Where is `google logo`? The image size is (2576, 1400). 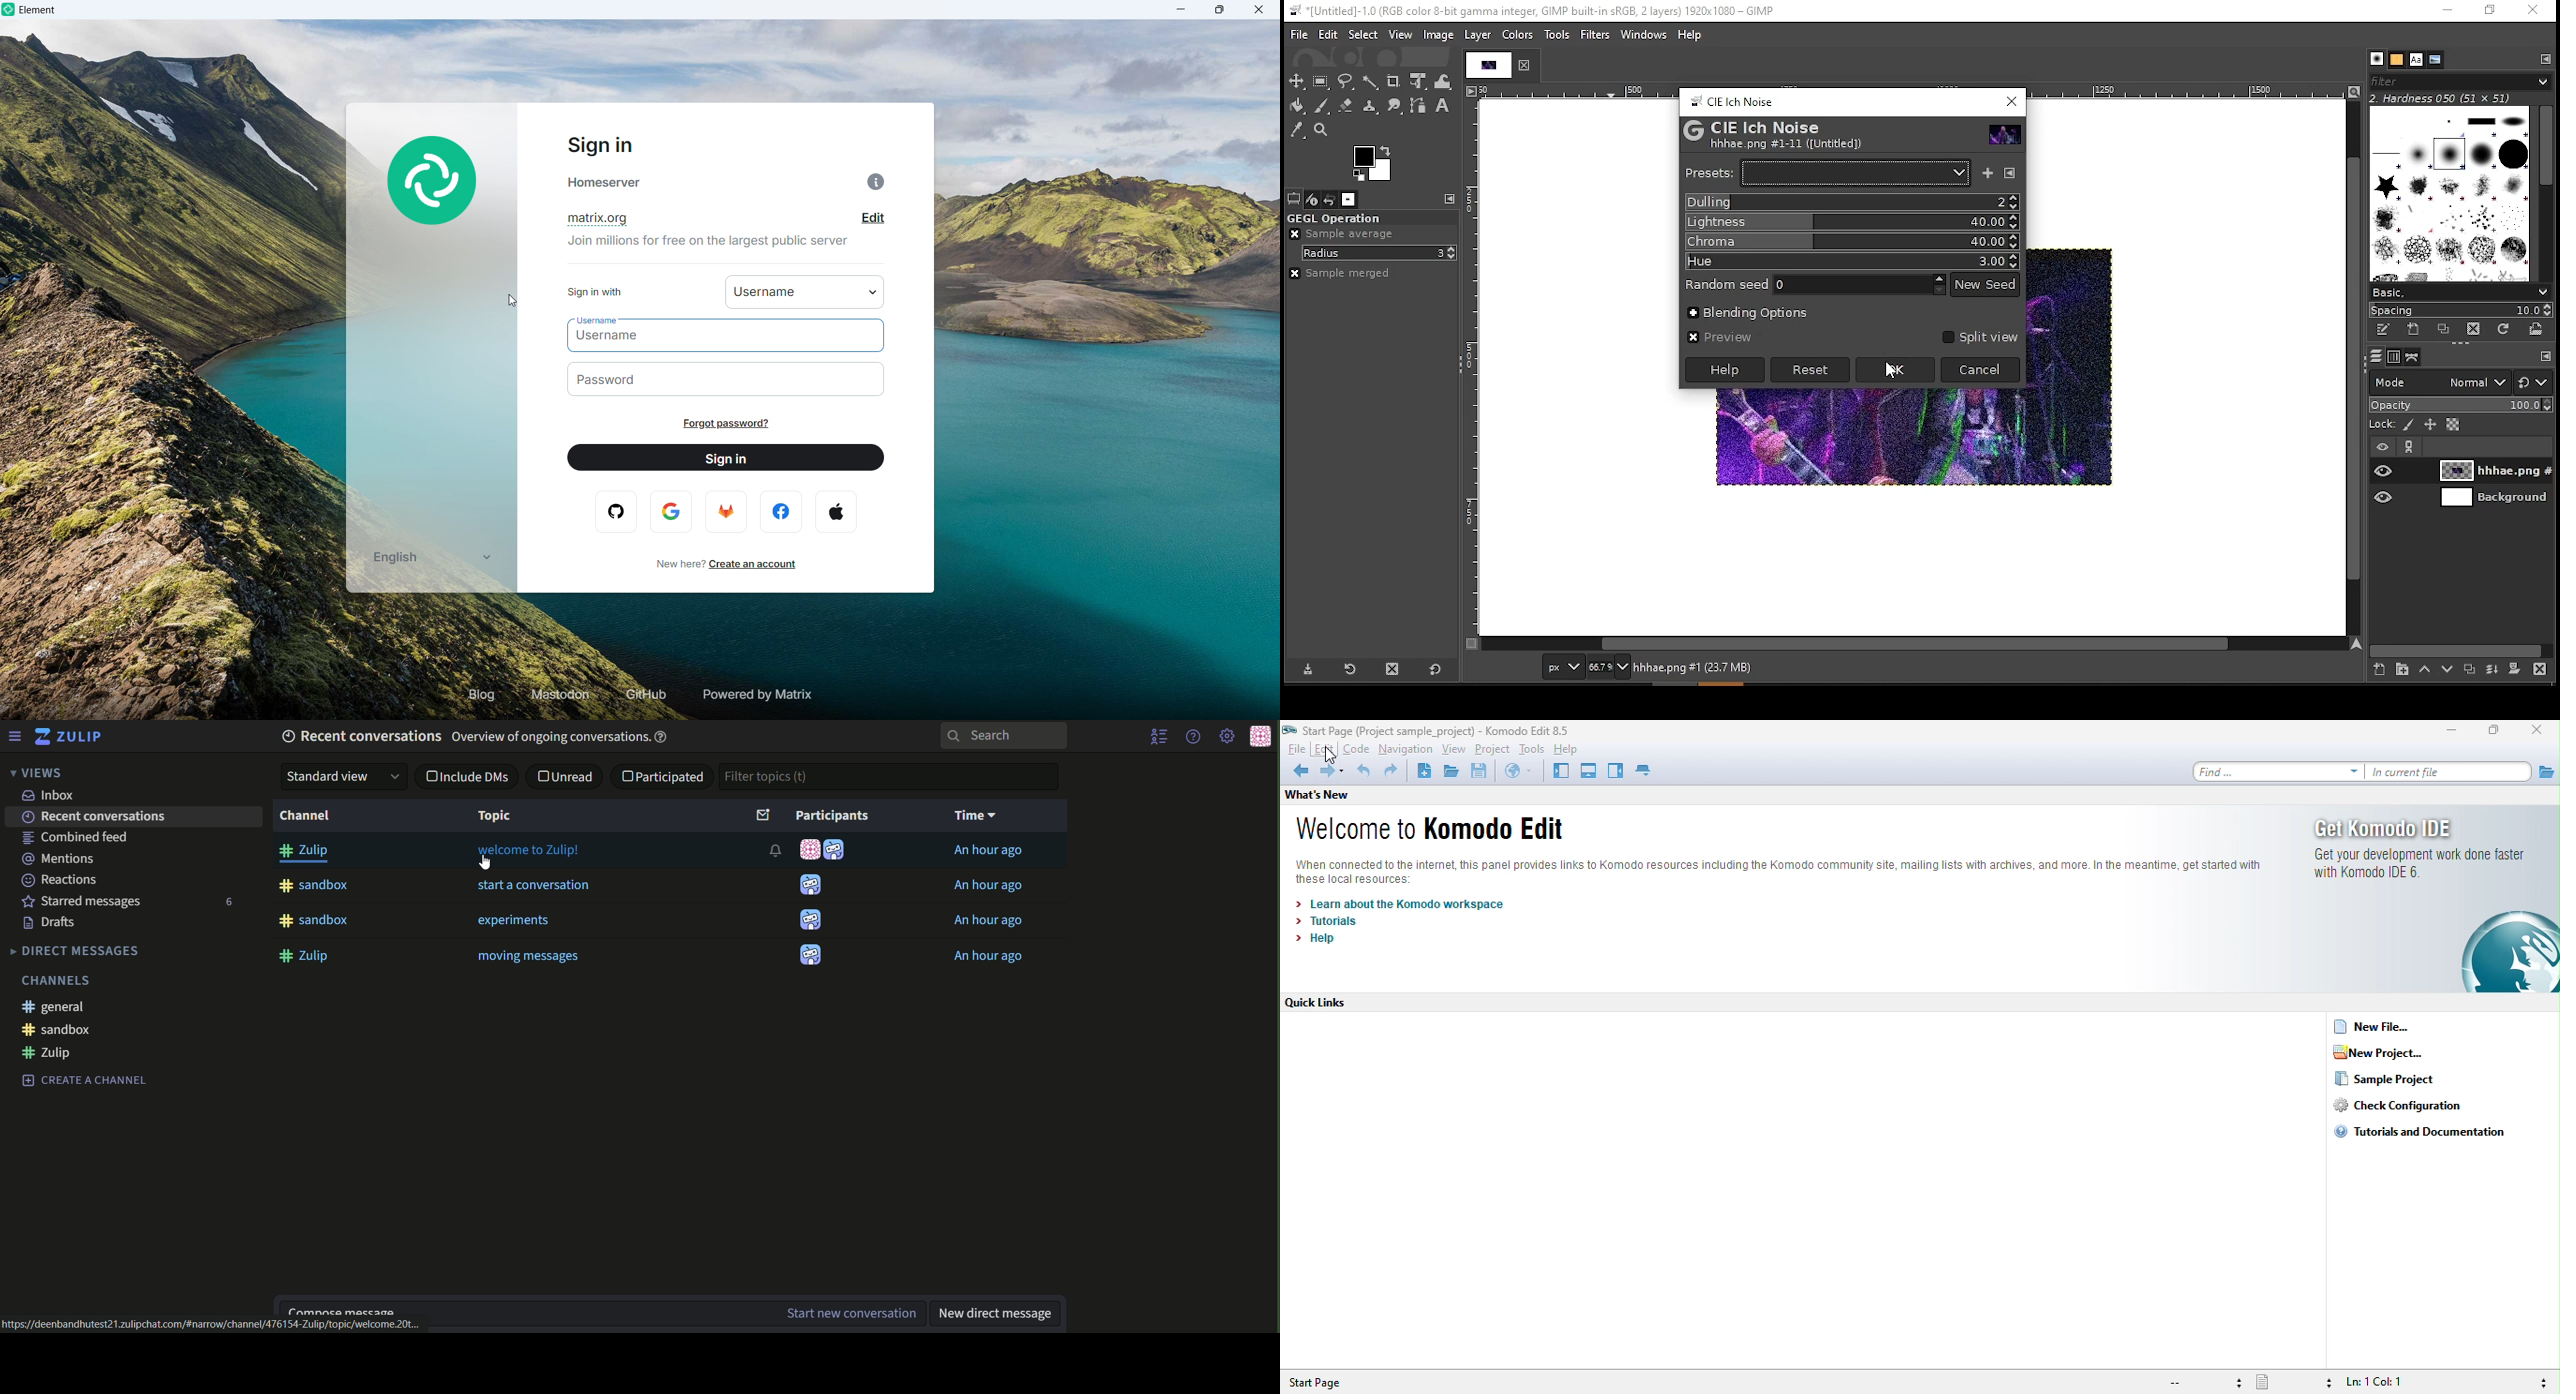 google logo is located at coordinates (673, 511).